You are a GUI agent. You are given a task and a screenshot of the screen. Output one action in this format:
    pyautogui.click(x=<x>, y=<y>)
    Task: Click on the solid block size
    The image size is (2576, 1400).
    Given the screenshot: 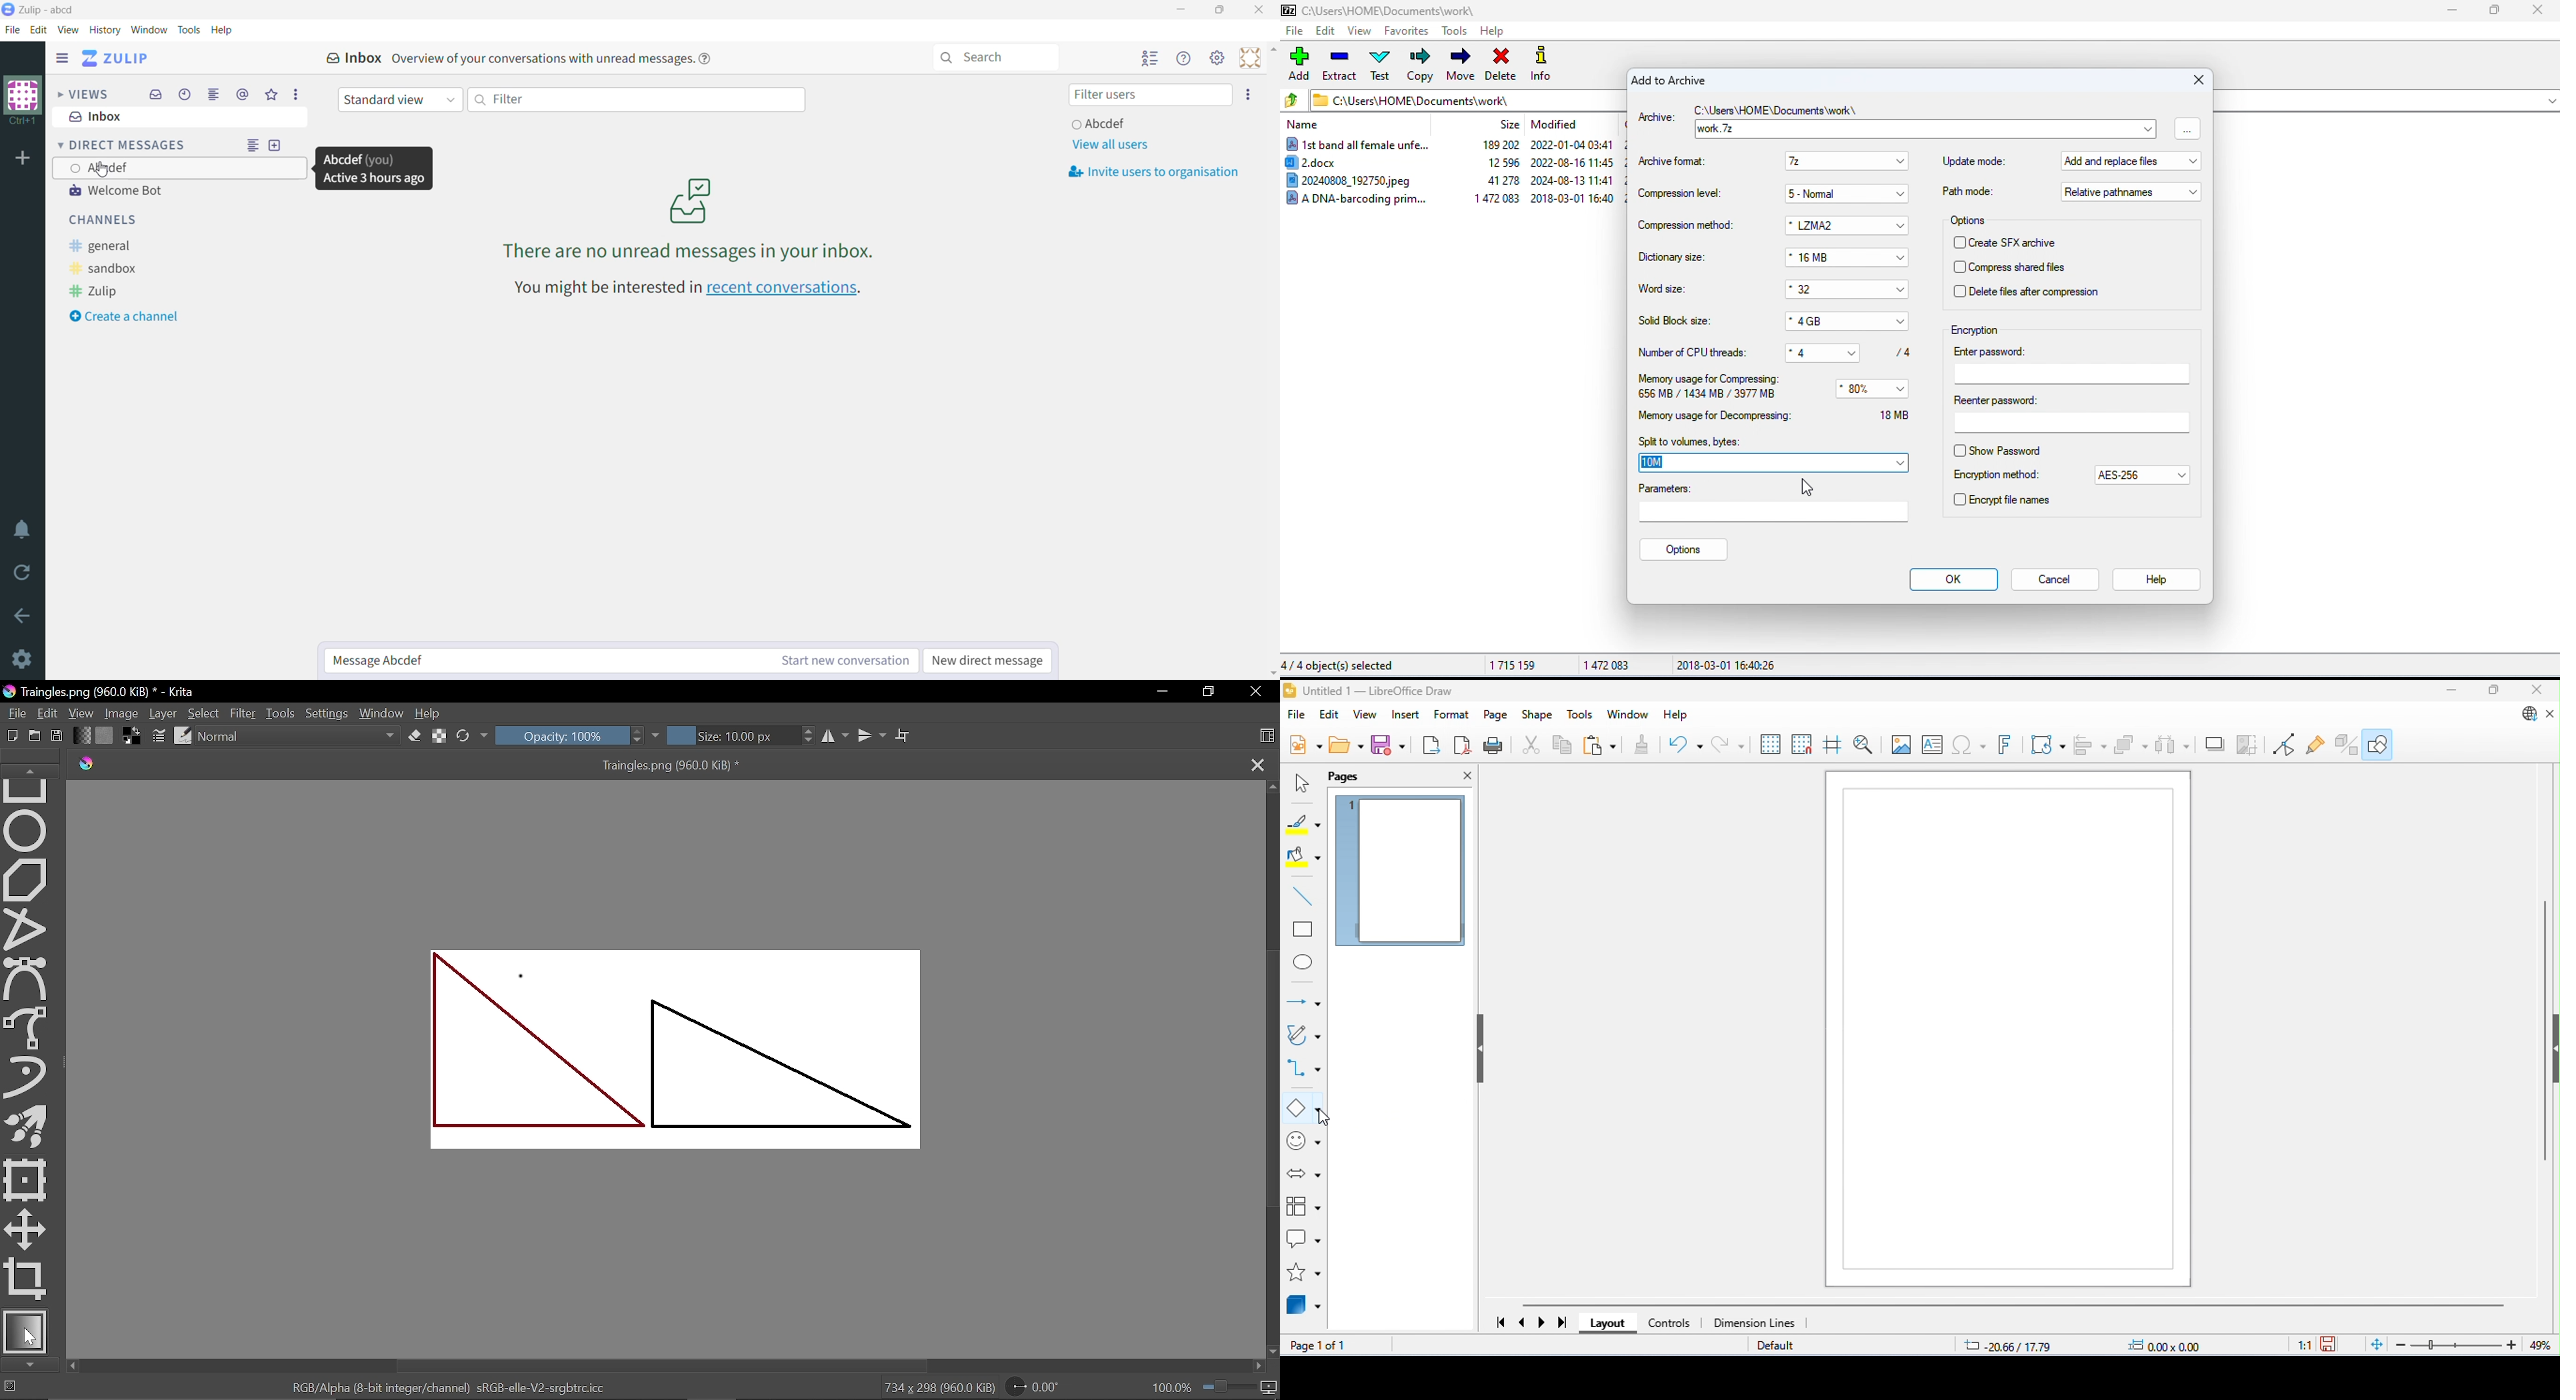 What is the action you would take?
    pyautogui.click(x=1676, y=321)
    